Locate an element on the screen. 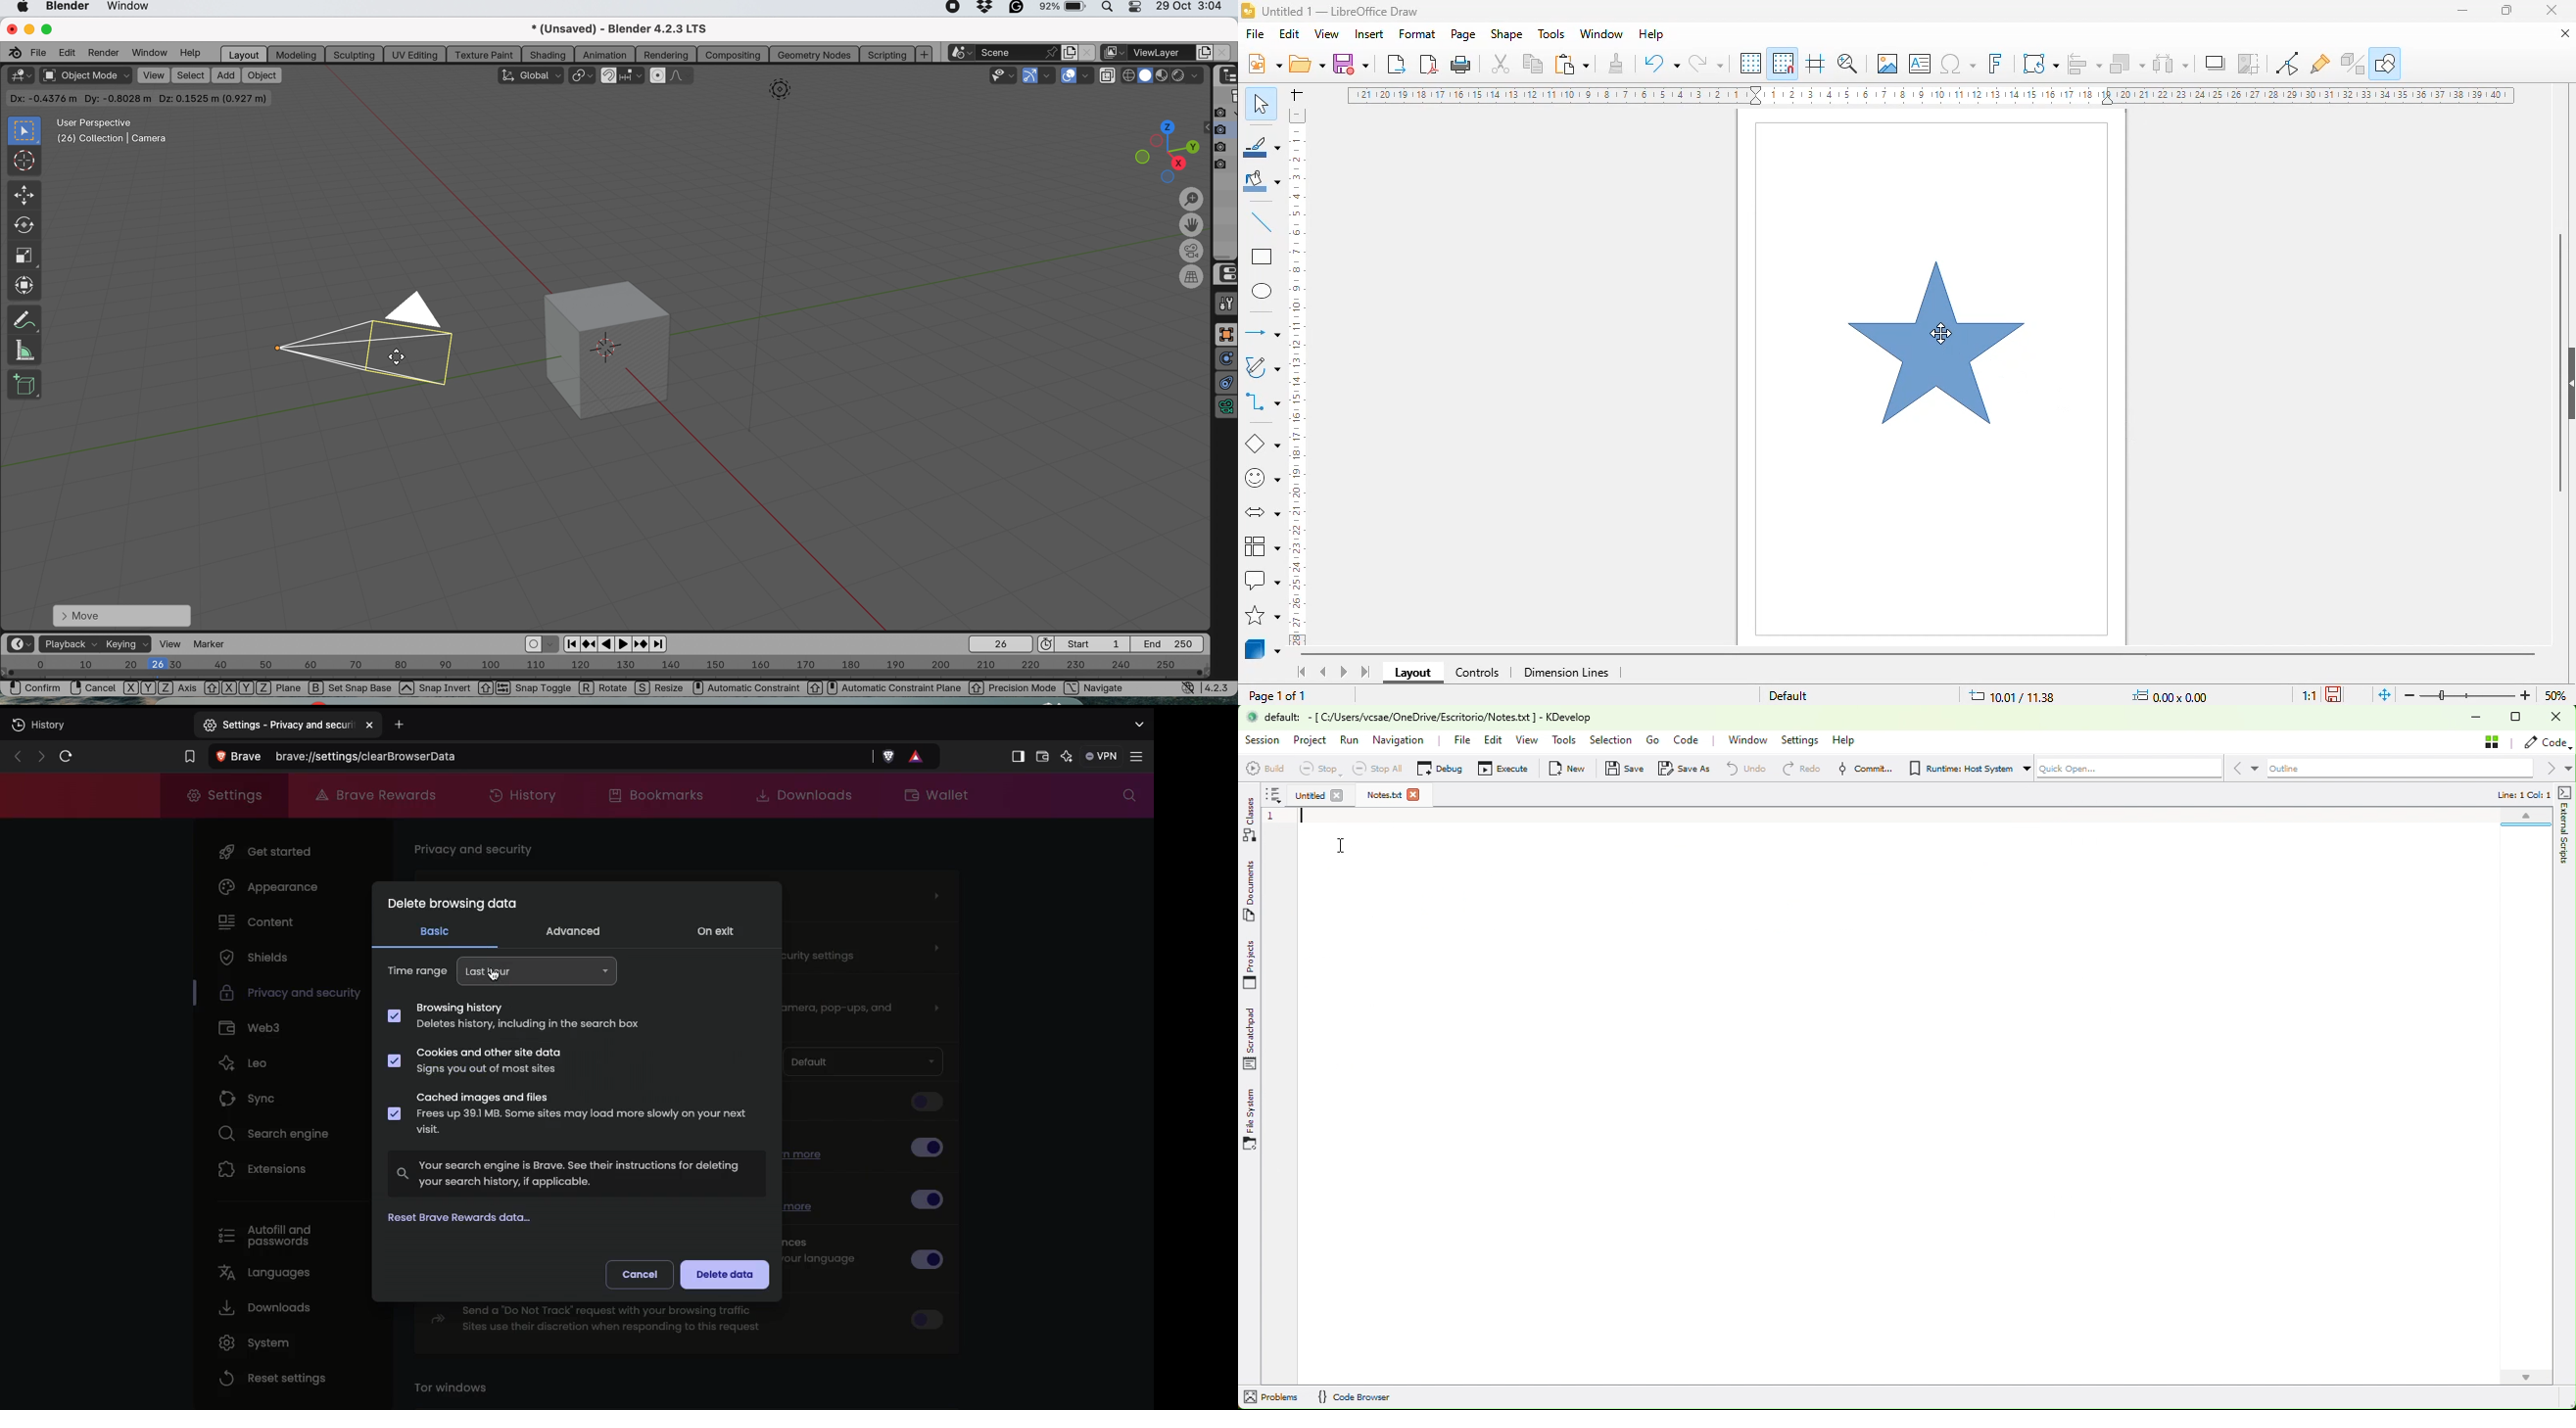 This screenshot has height=1428, width=2576. previous is located at coordinates (570, 643).